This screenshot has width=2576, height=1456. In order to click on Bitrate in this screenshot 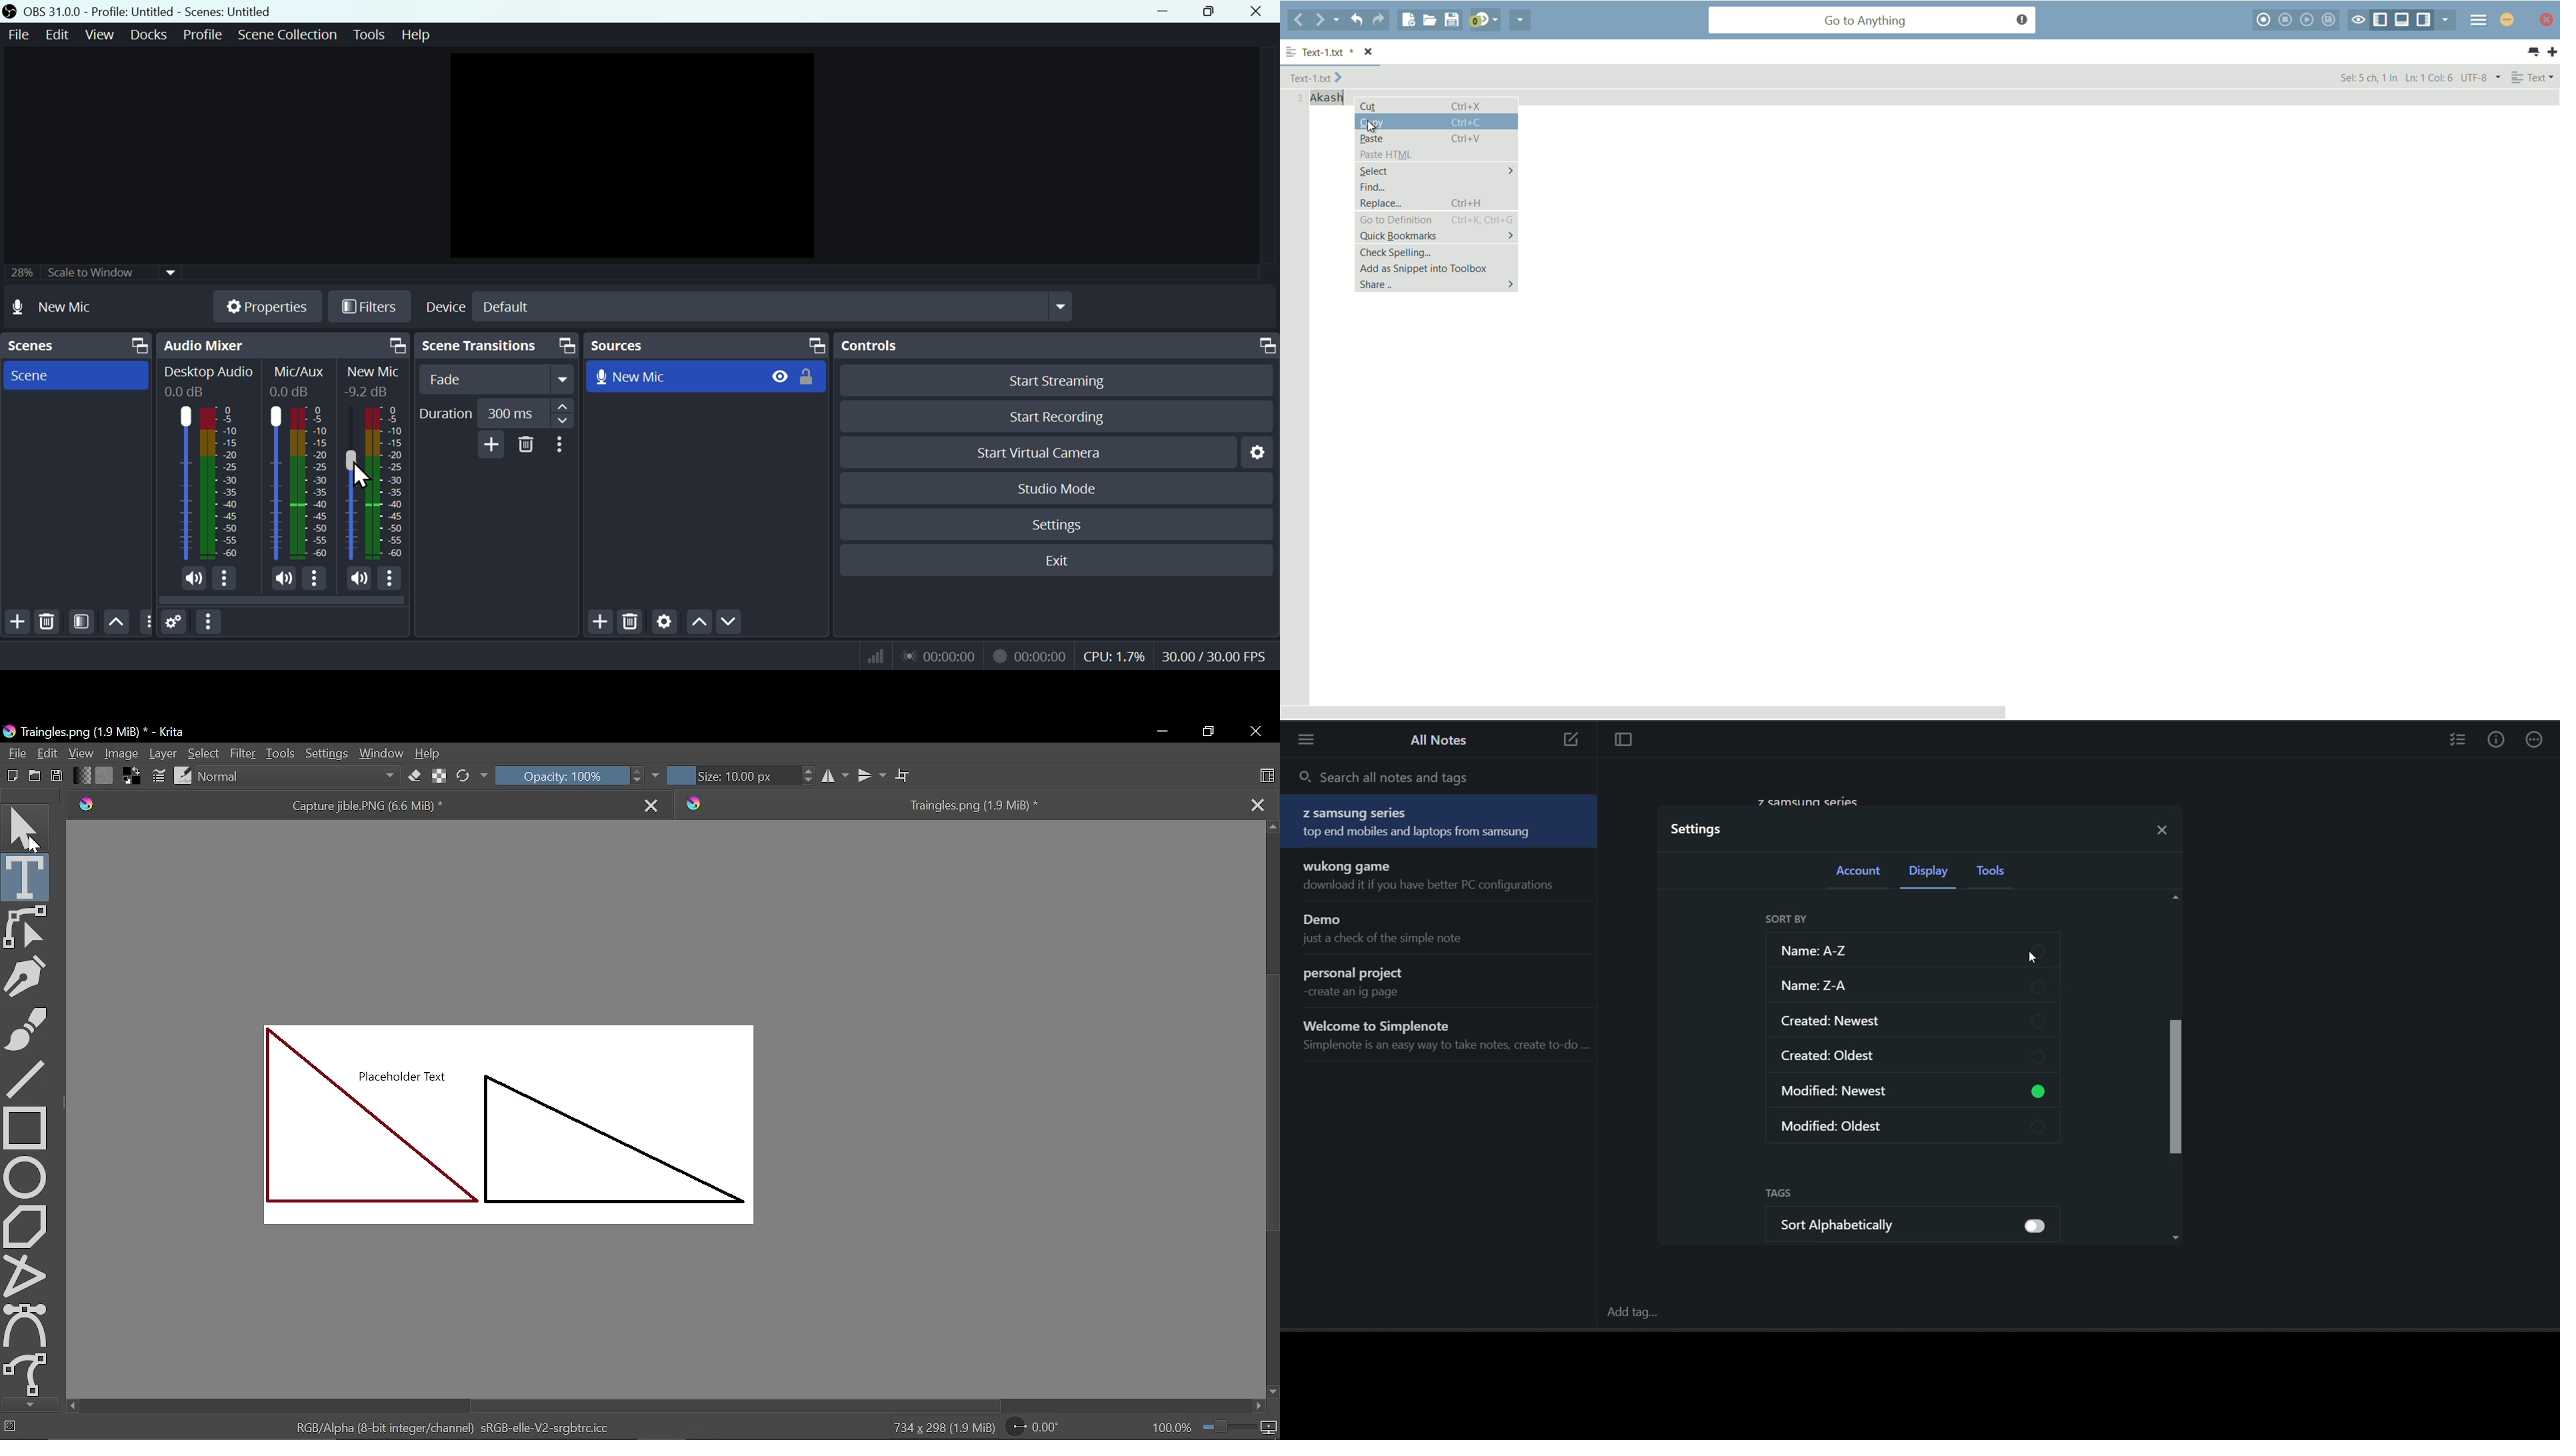, I will do `click(873, 655)`.